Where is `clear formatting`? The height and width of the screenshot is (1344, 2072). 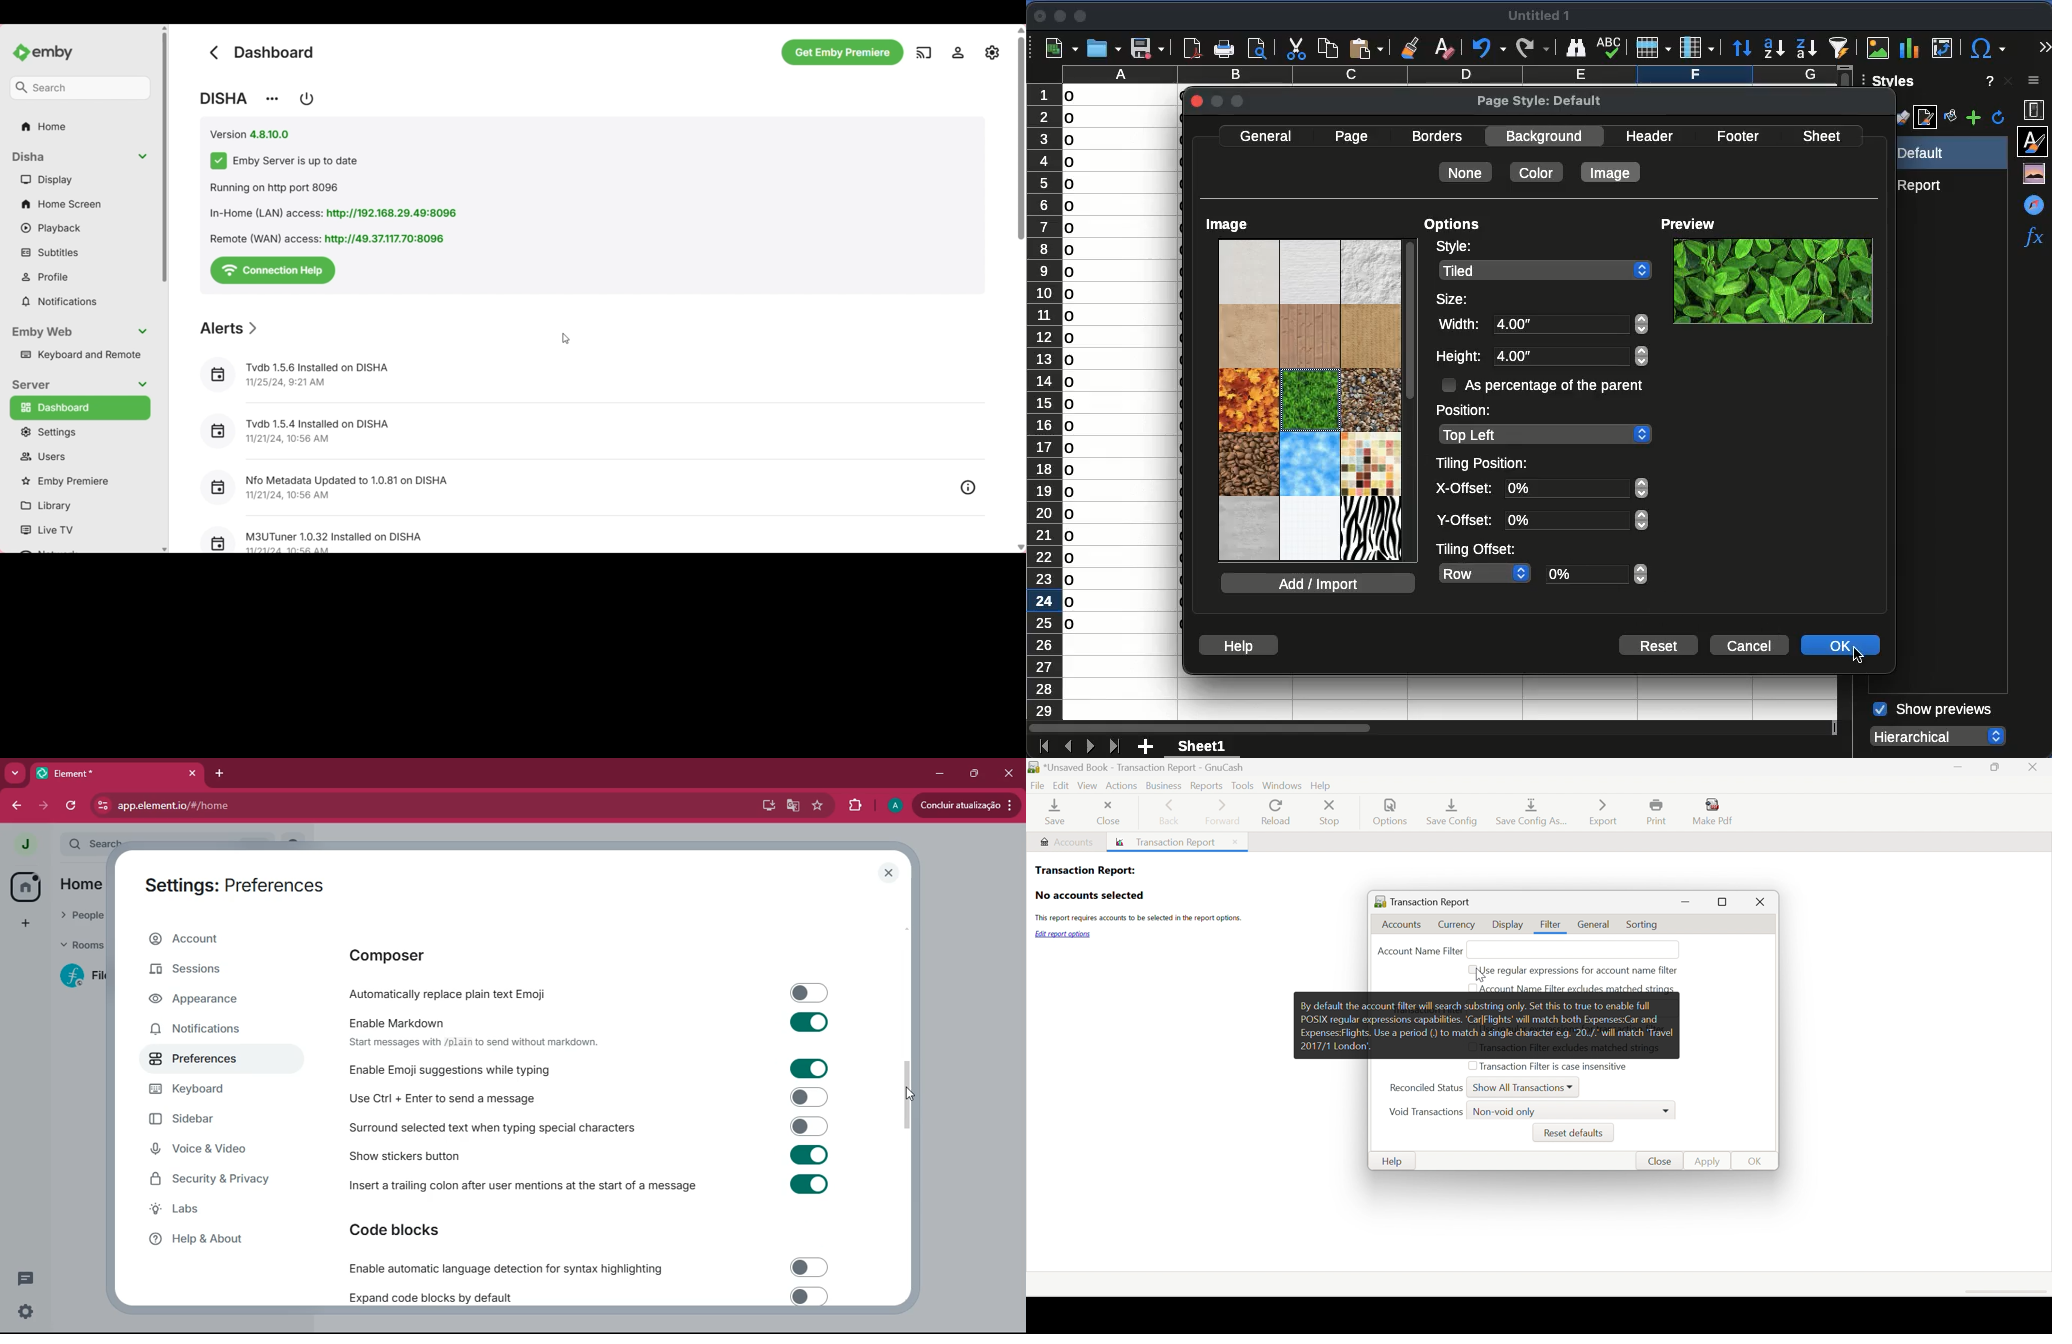 clear formatting is located at coordinates (1446, 47).